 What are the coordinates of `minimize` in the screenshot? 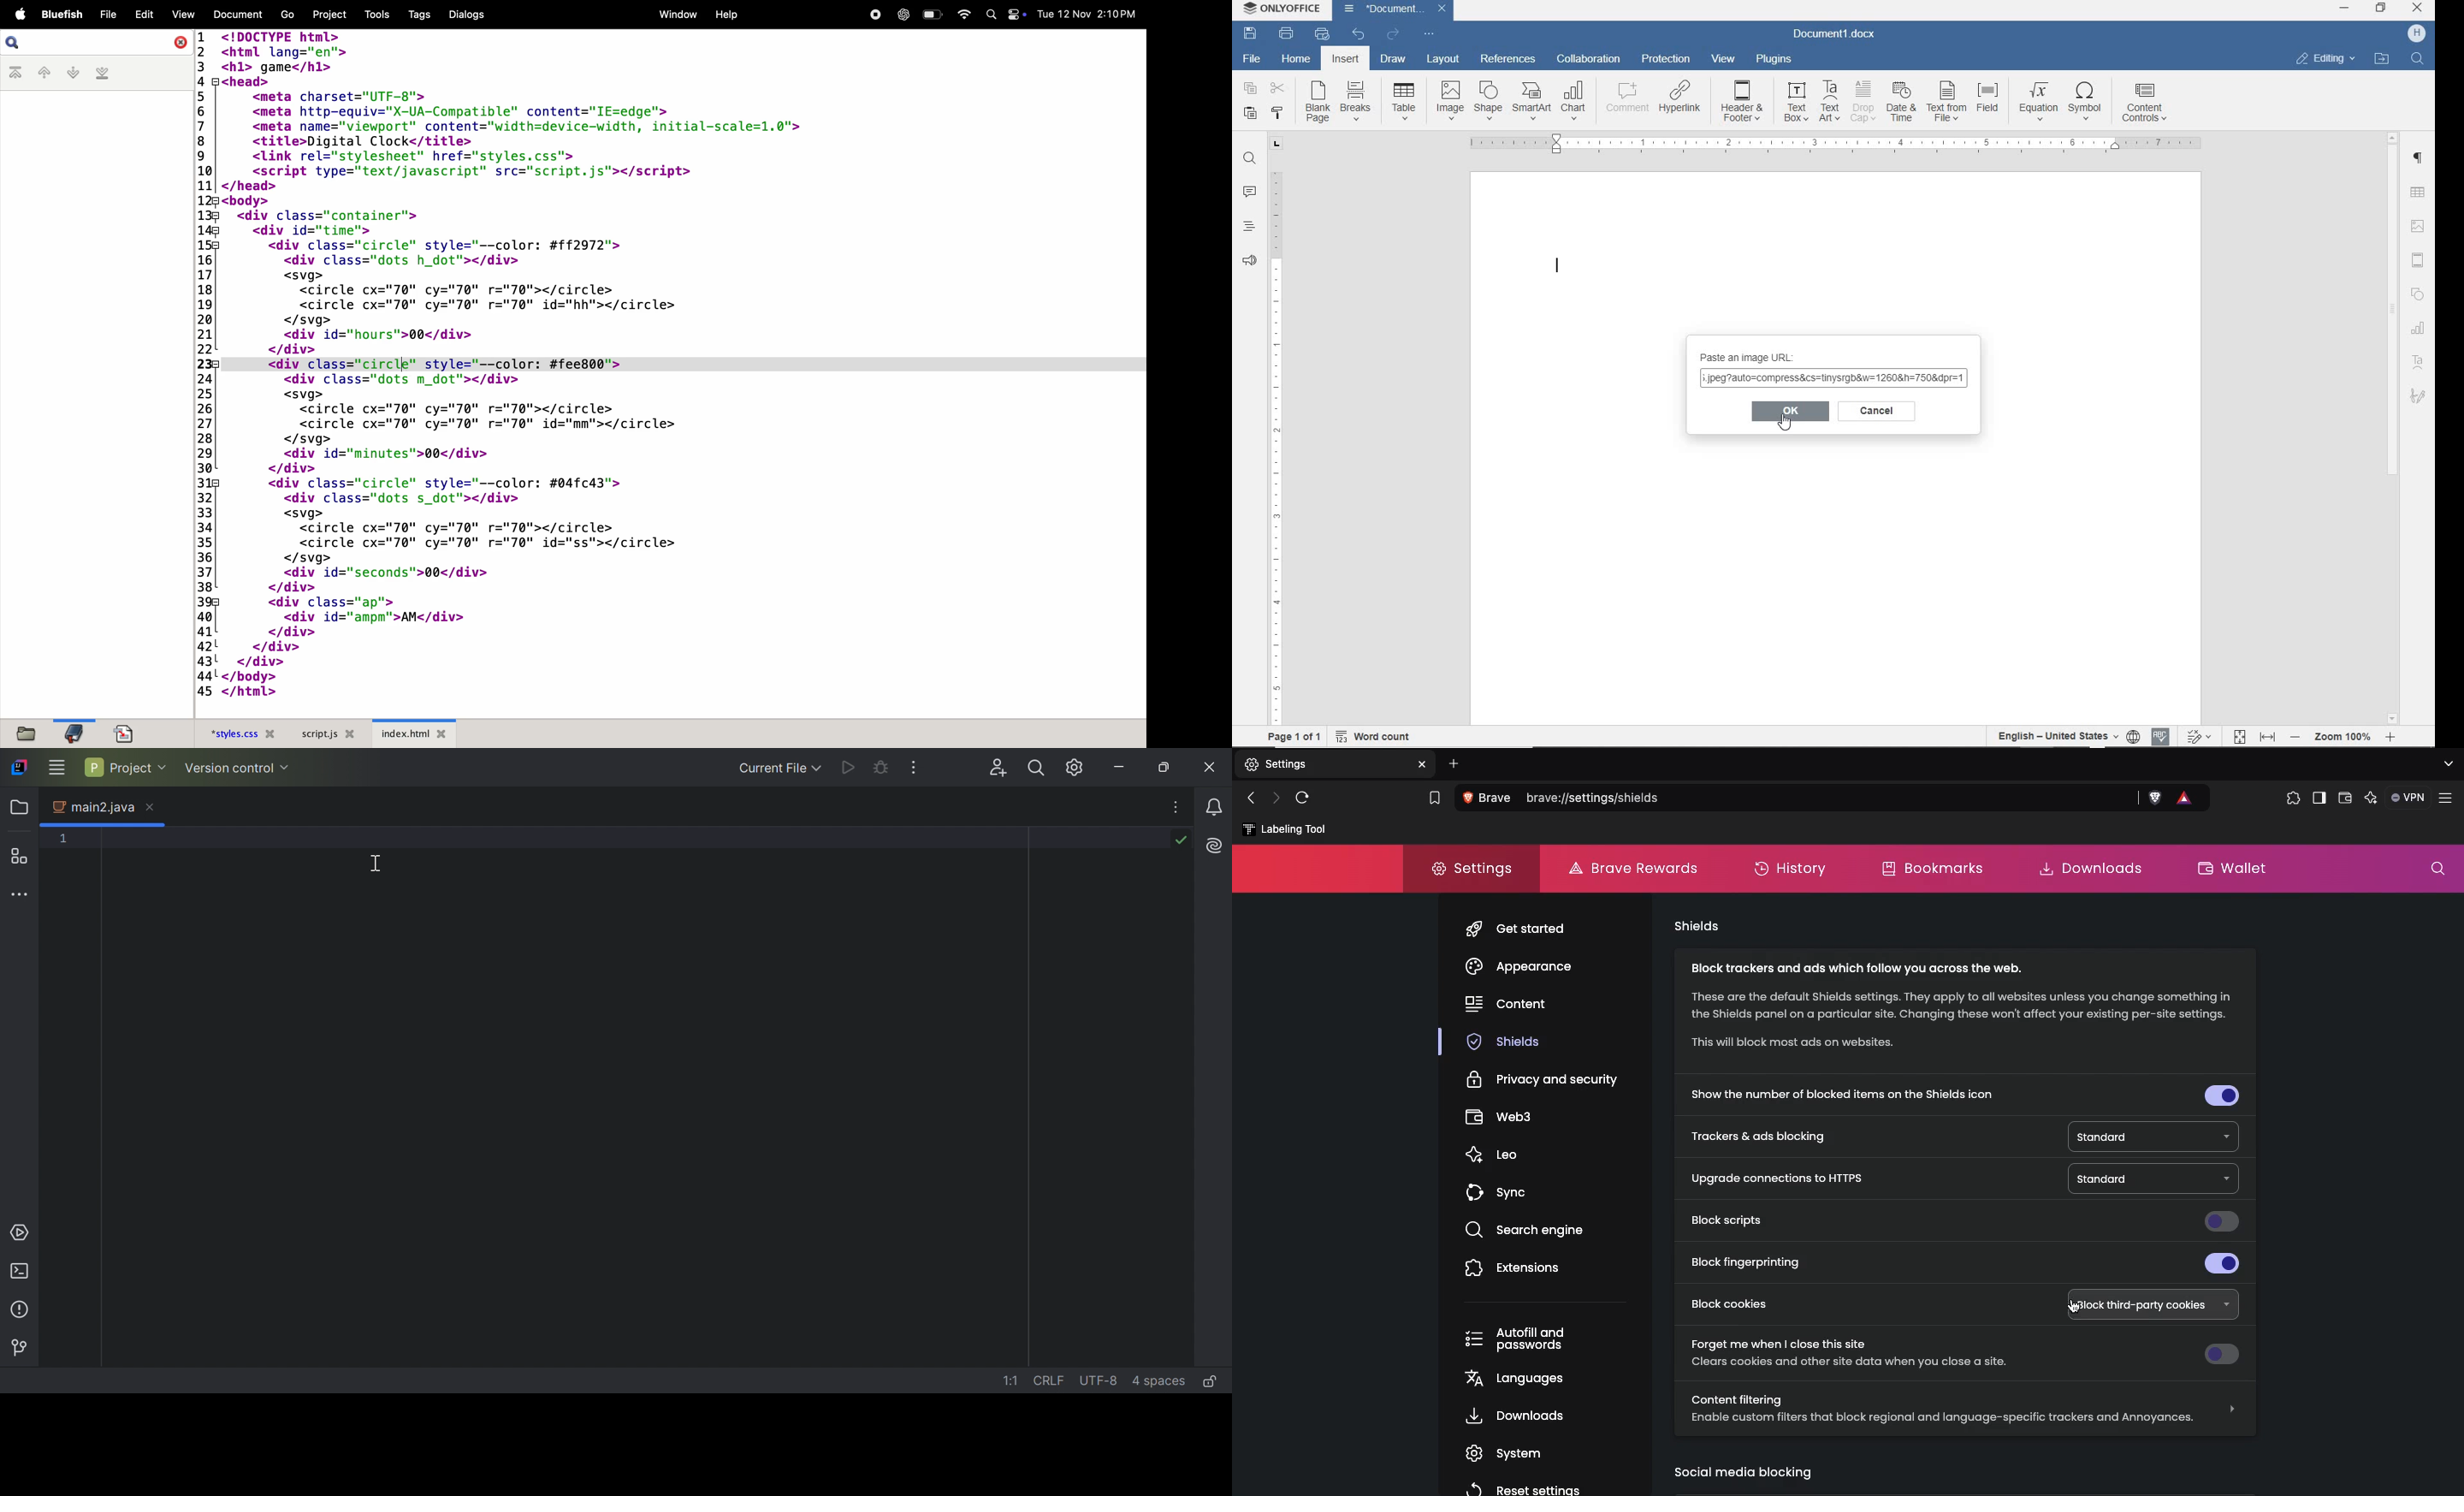 It's located at (2344, 7).